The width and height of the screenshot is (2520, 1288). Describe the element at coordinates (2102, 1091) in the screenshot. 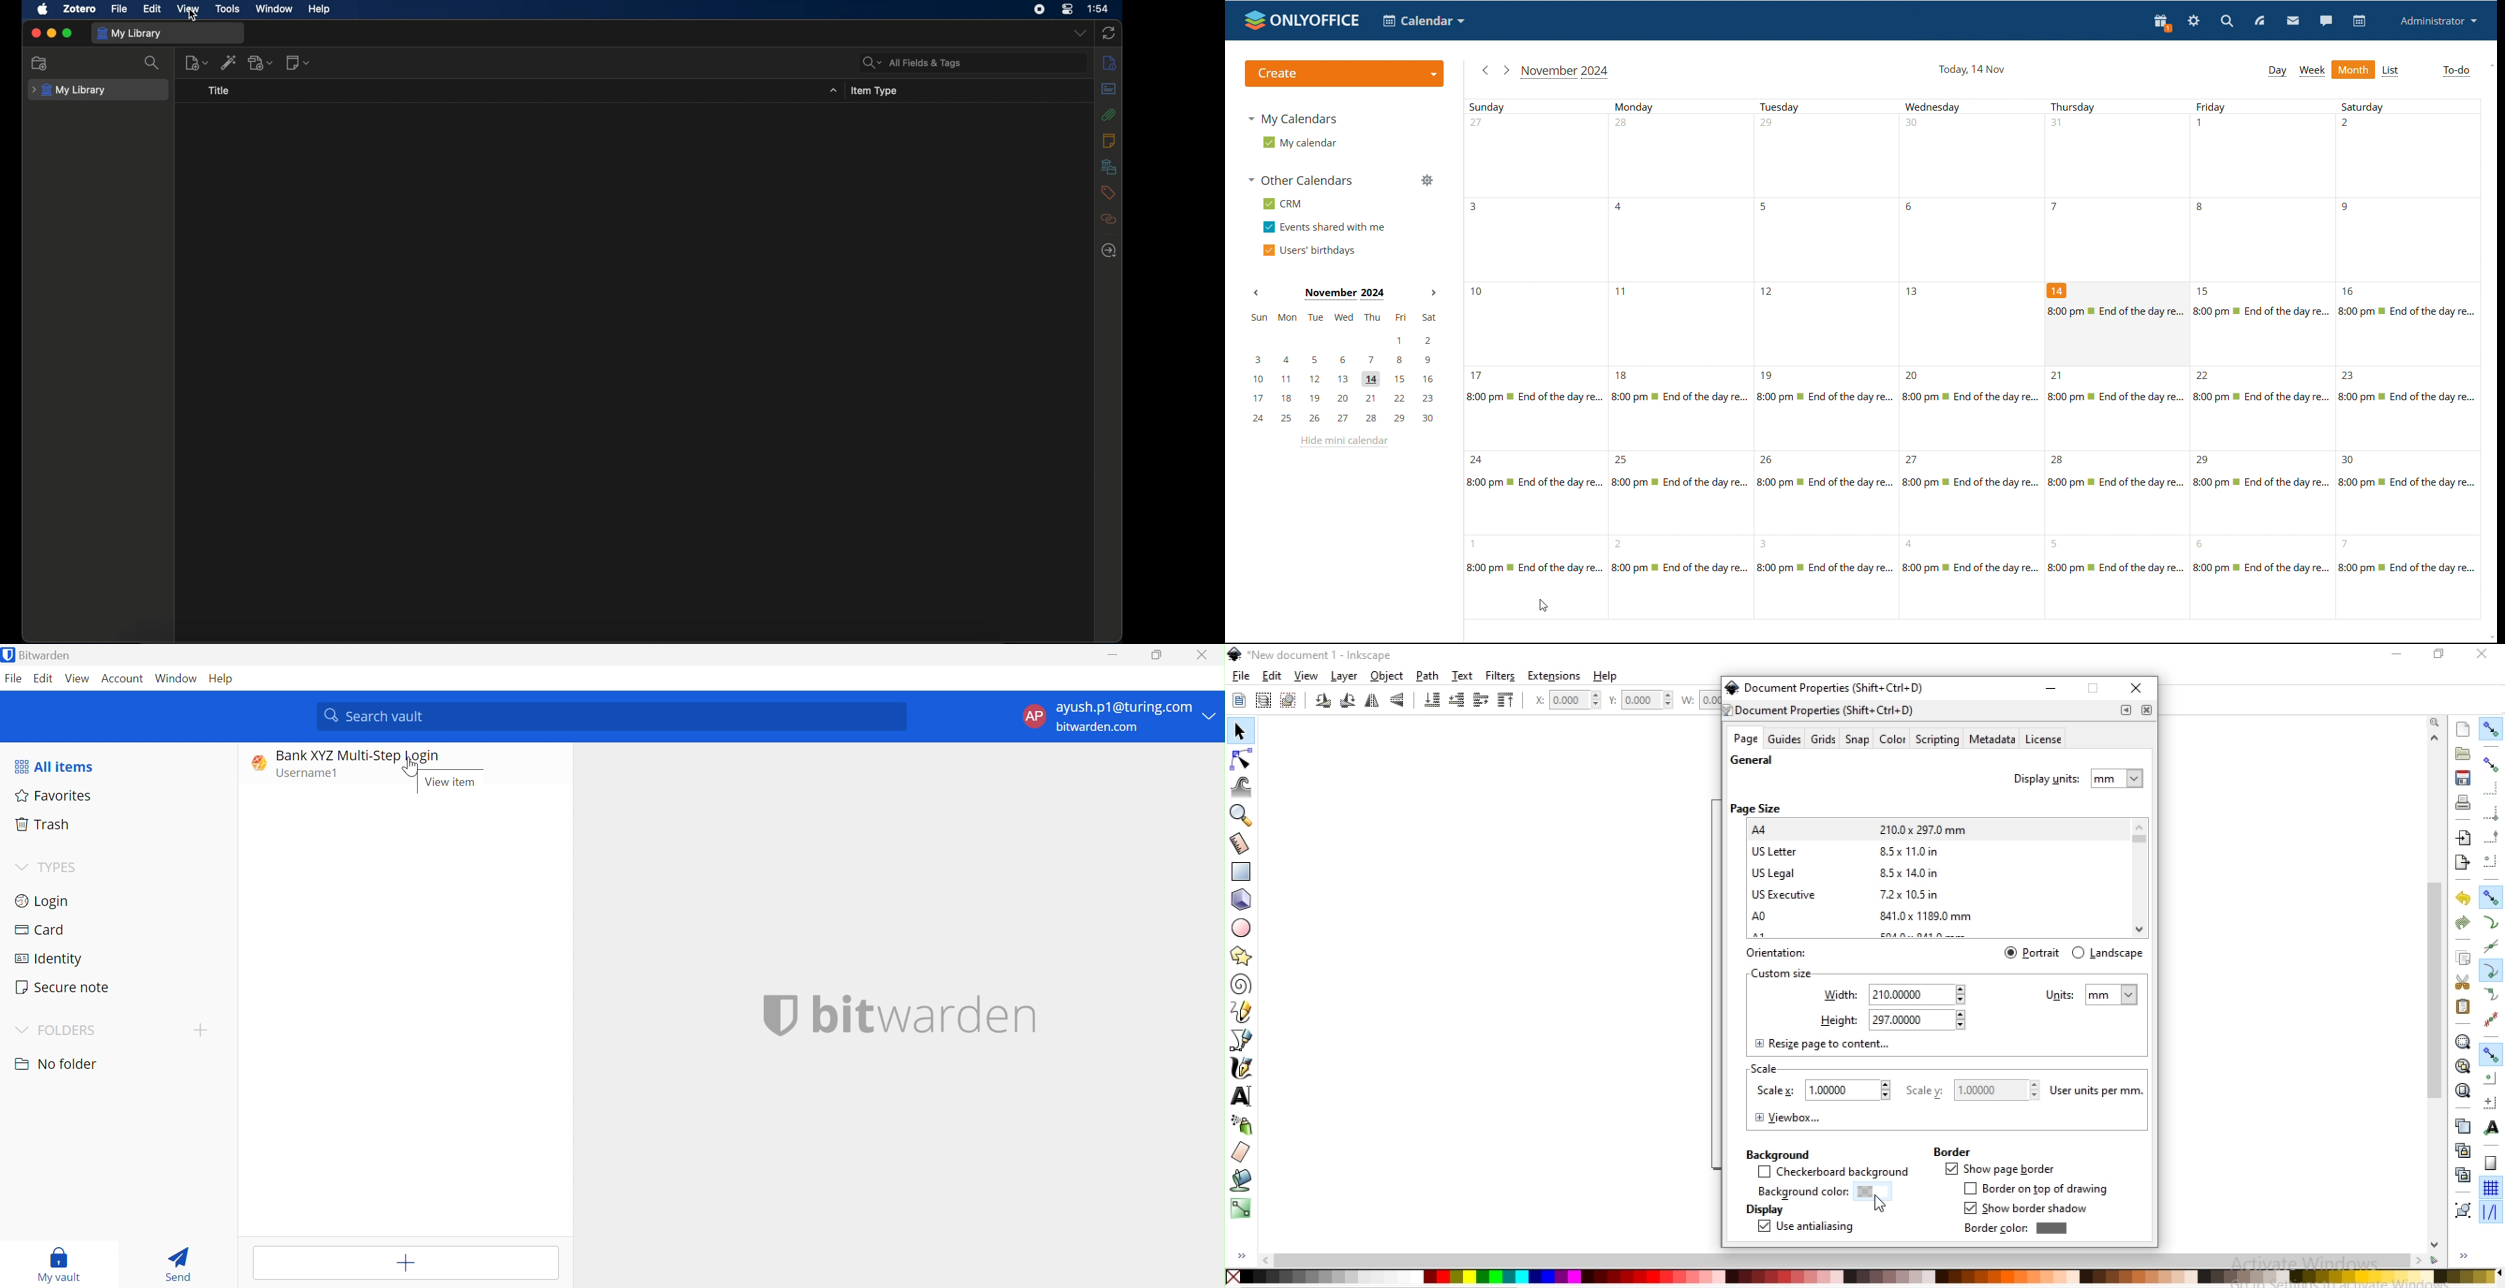

I see `user units per mm.` at that location.